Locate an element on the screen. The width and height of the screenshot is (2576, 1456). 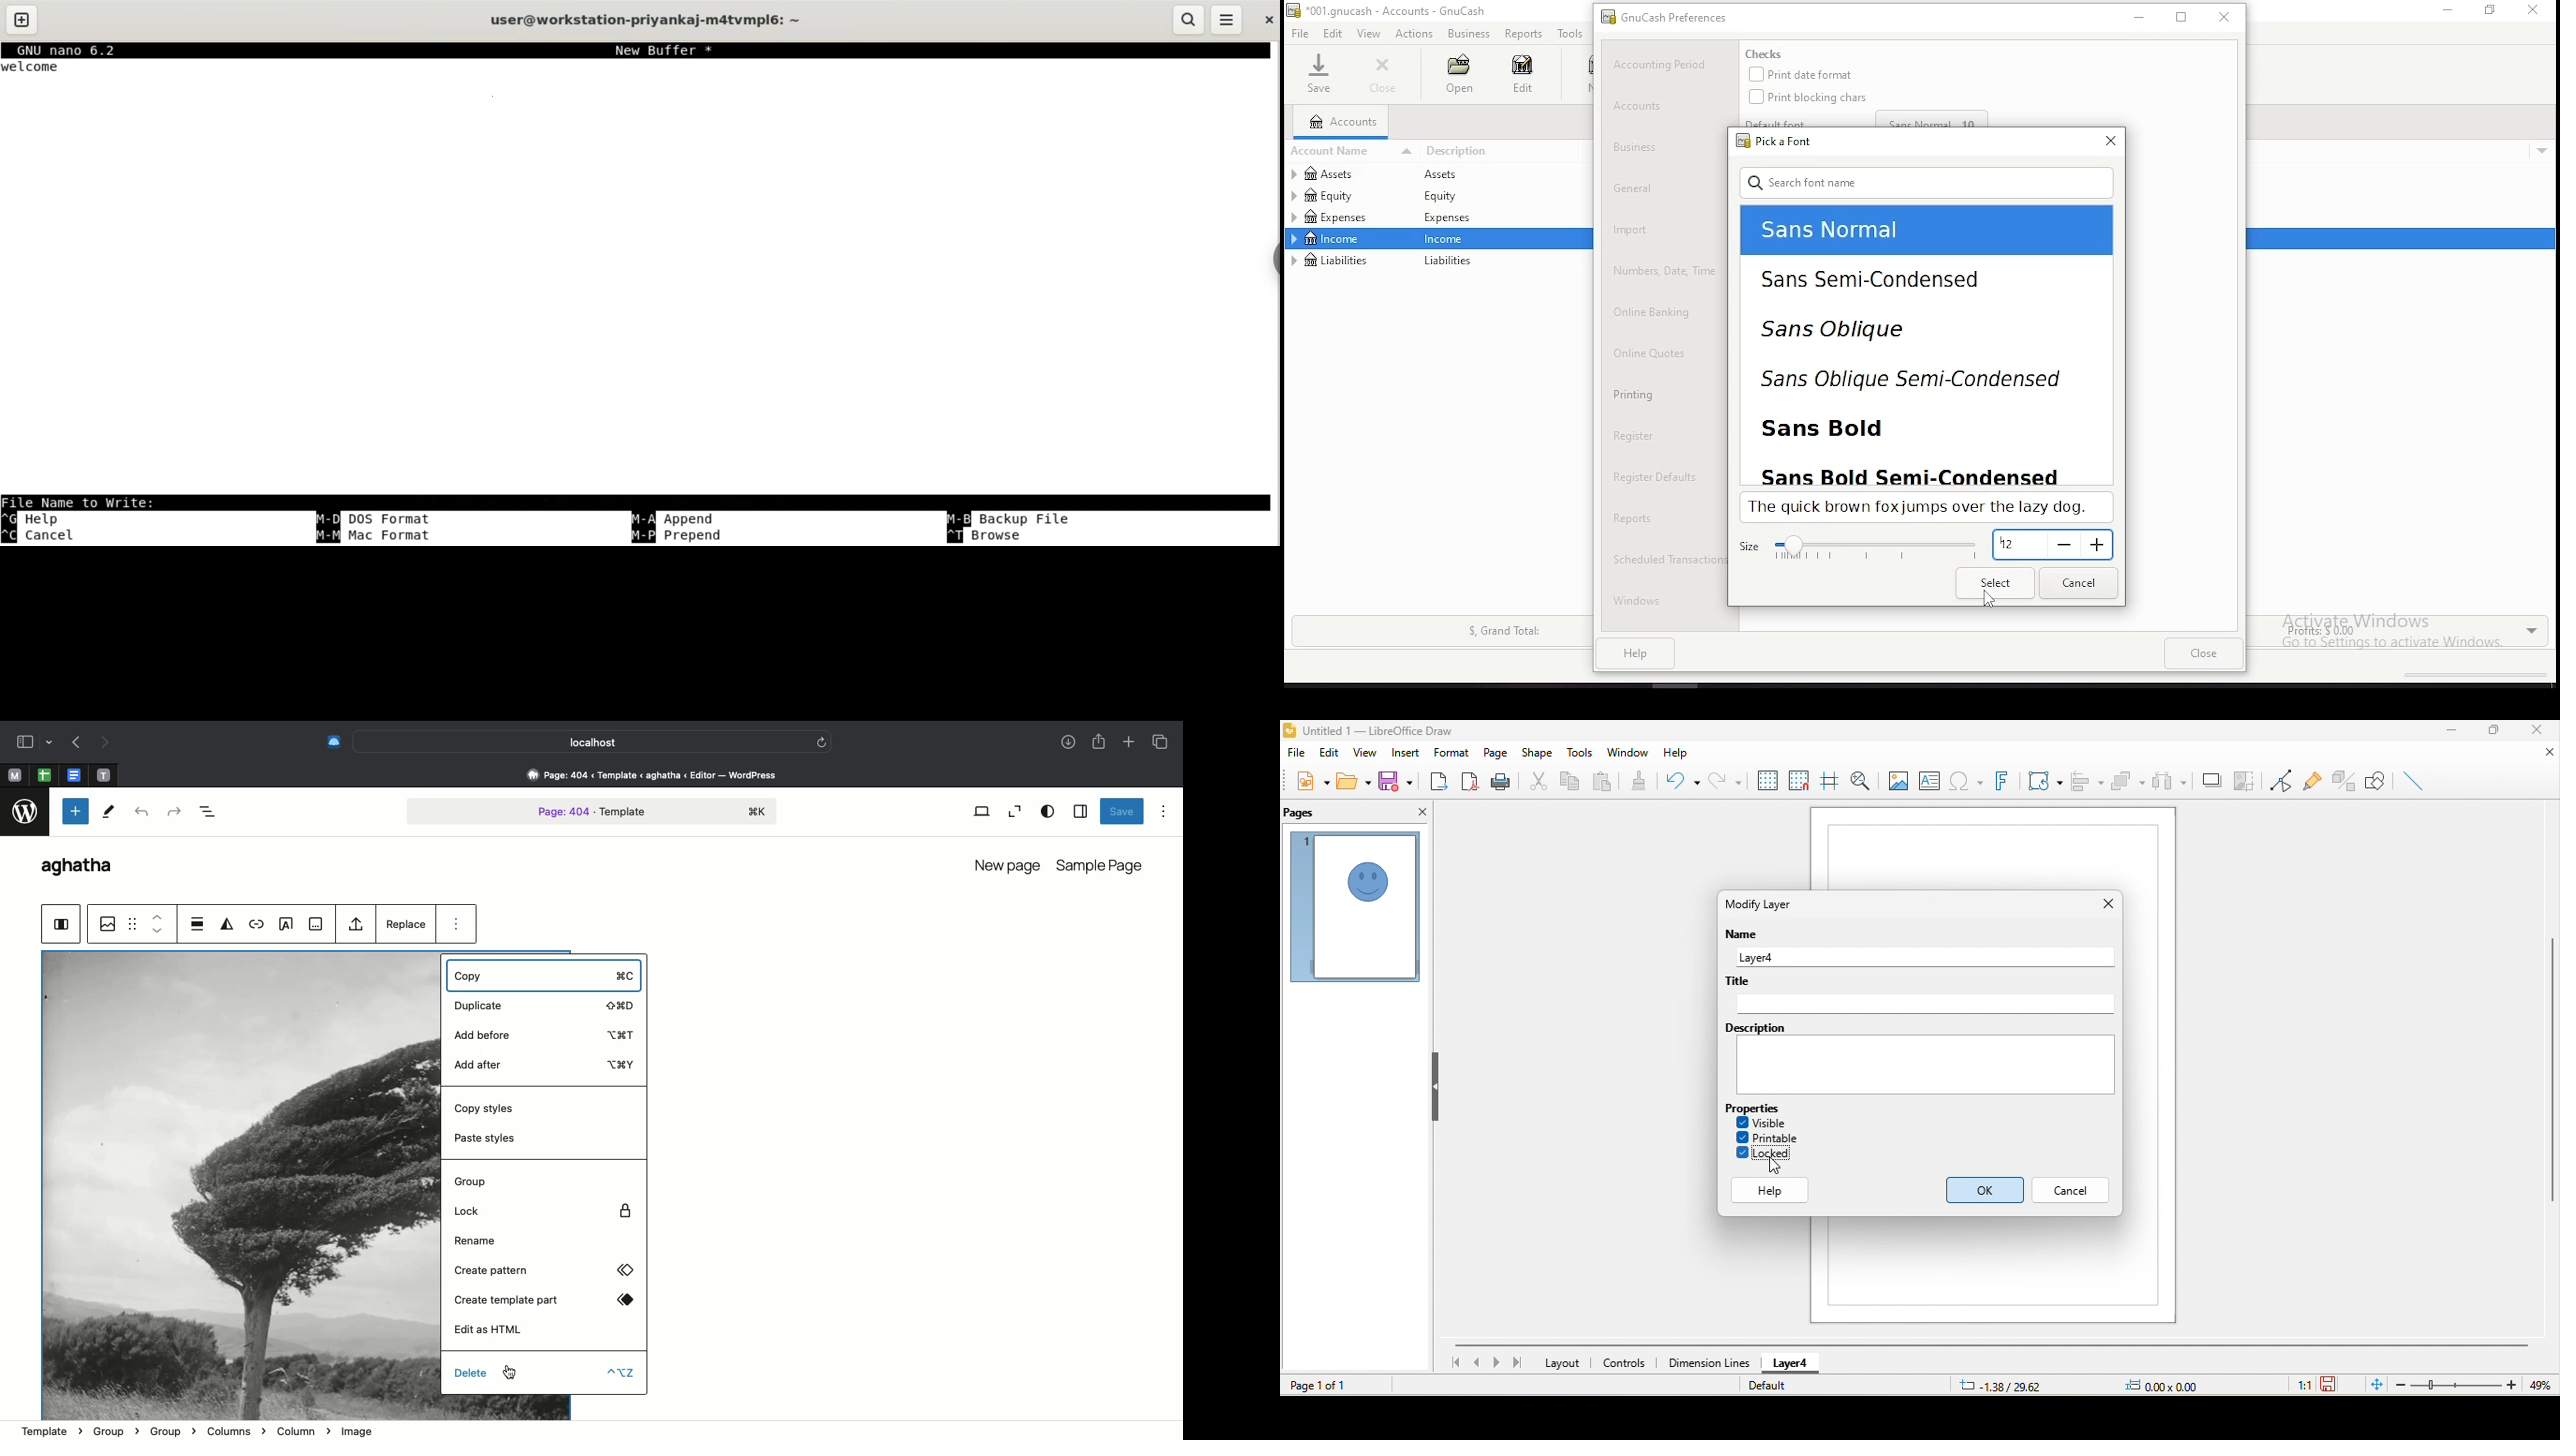
snap to grids is located at coordinates (1801, 784).